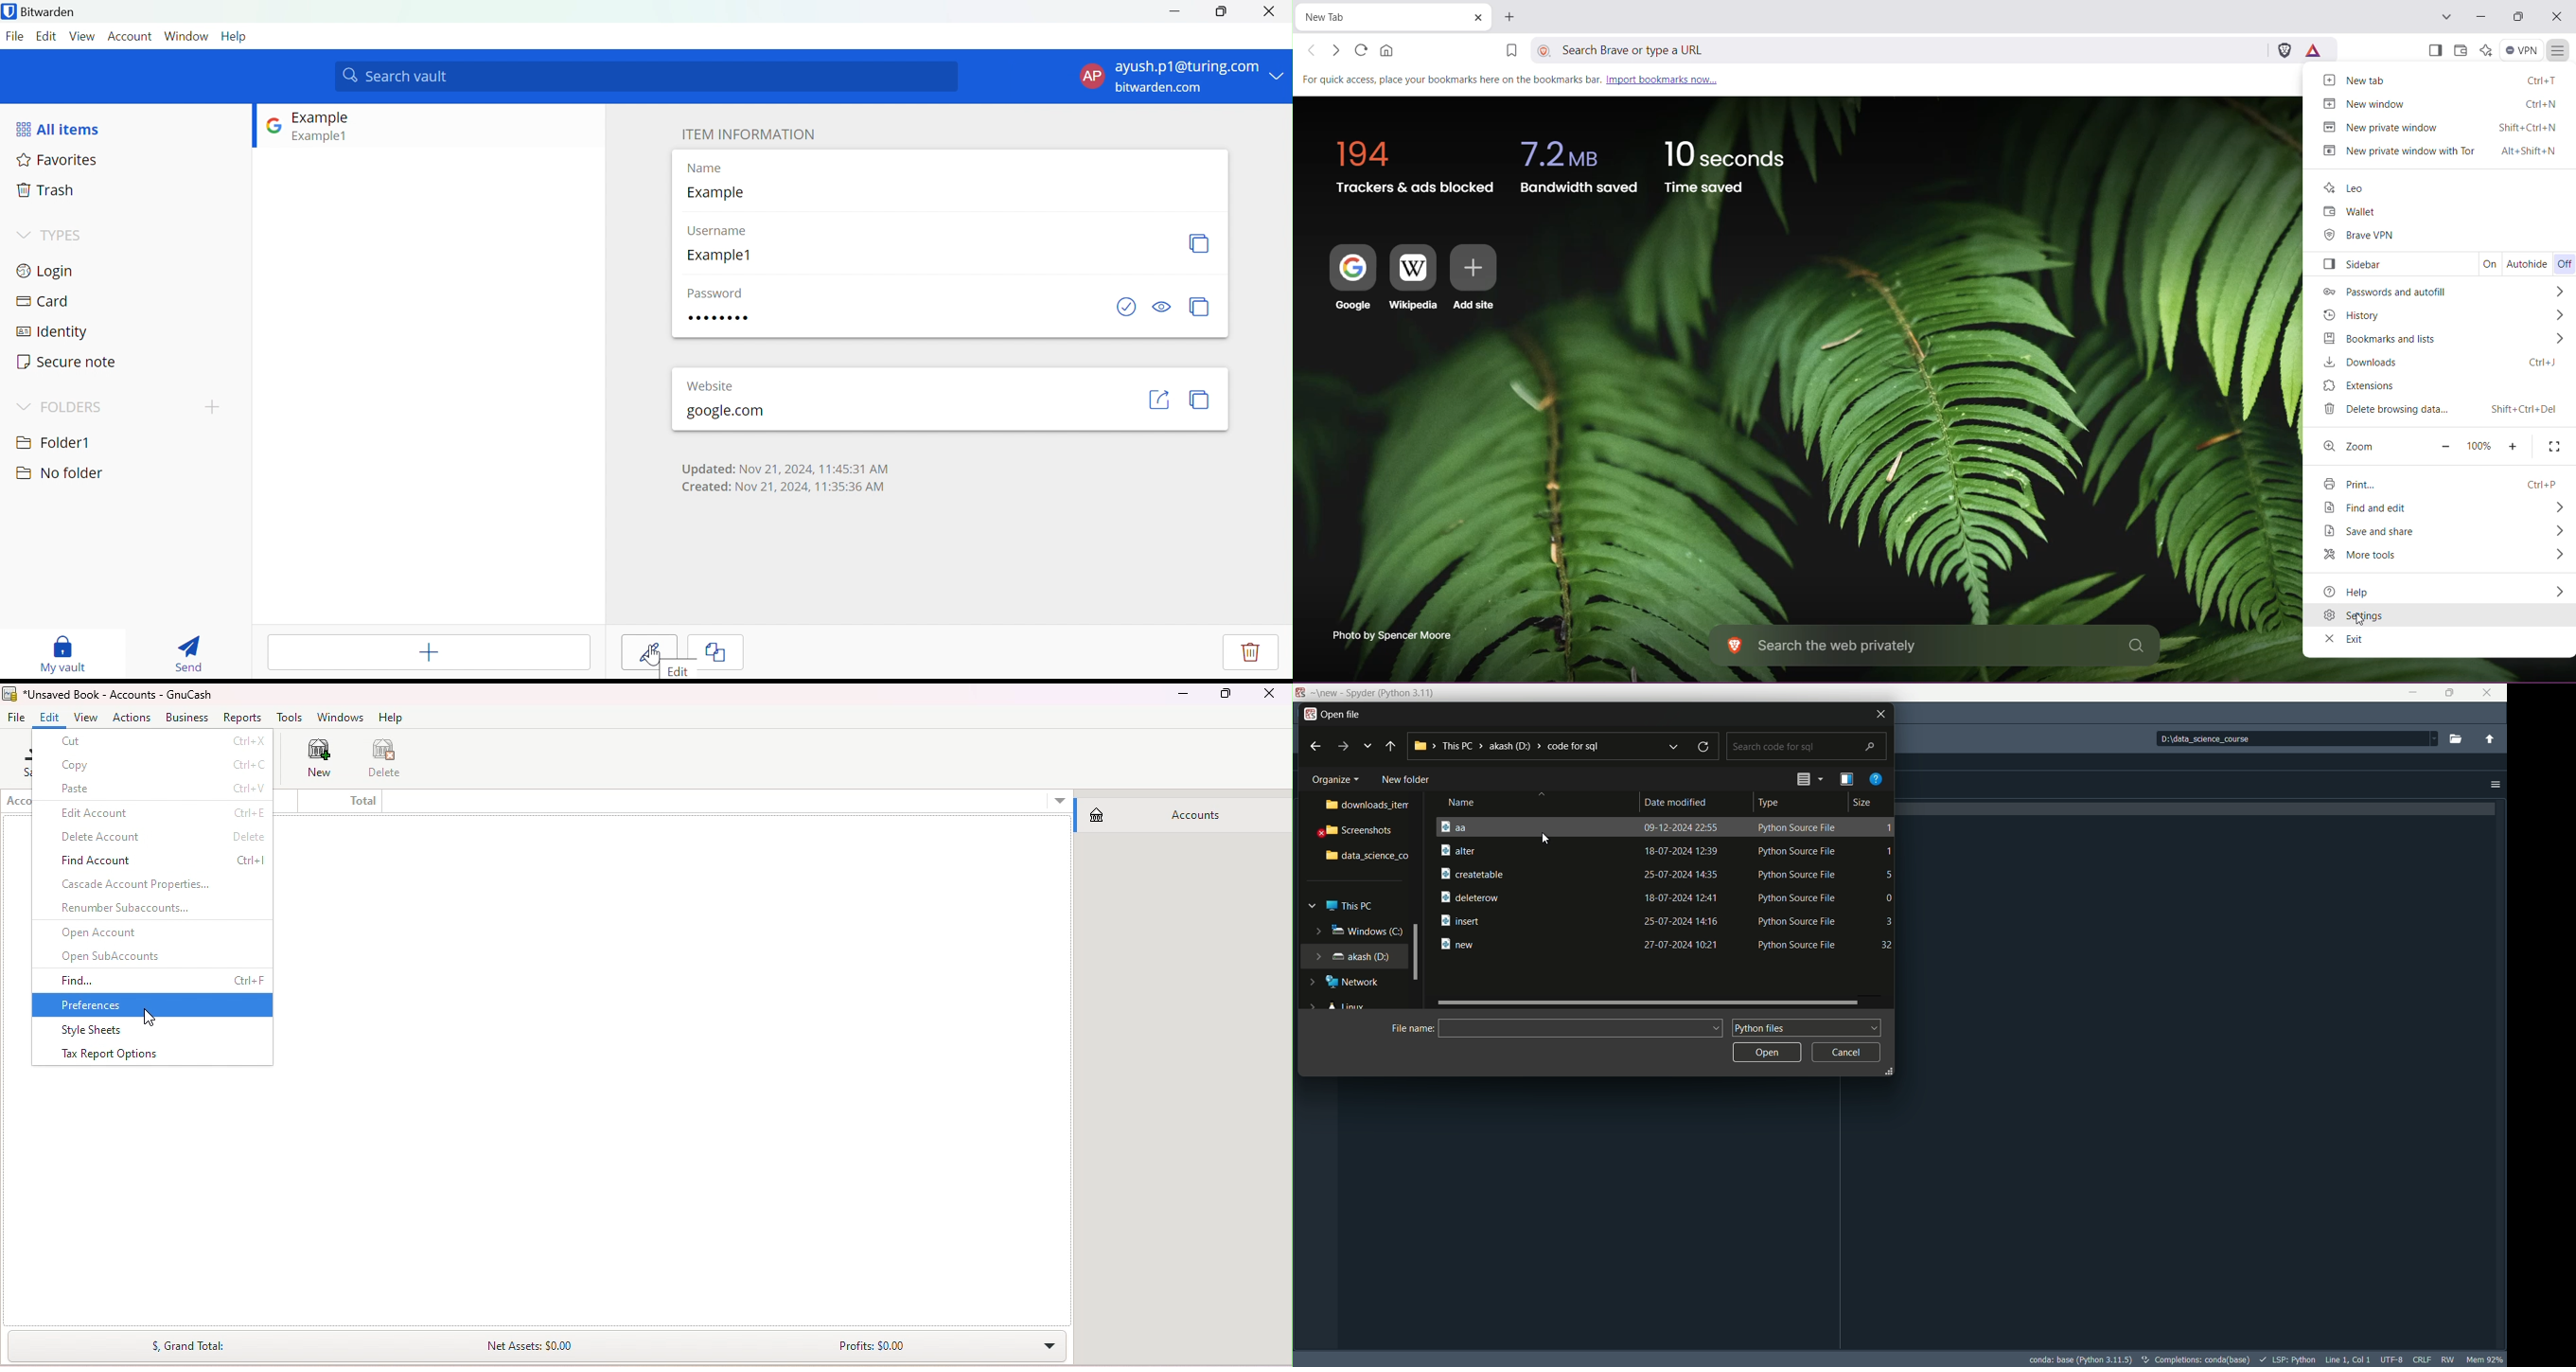  Describe the element at coordinates (1848, 779) in the screenshot. I see `Menu` at that location.